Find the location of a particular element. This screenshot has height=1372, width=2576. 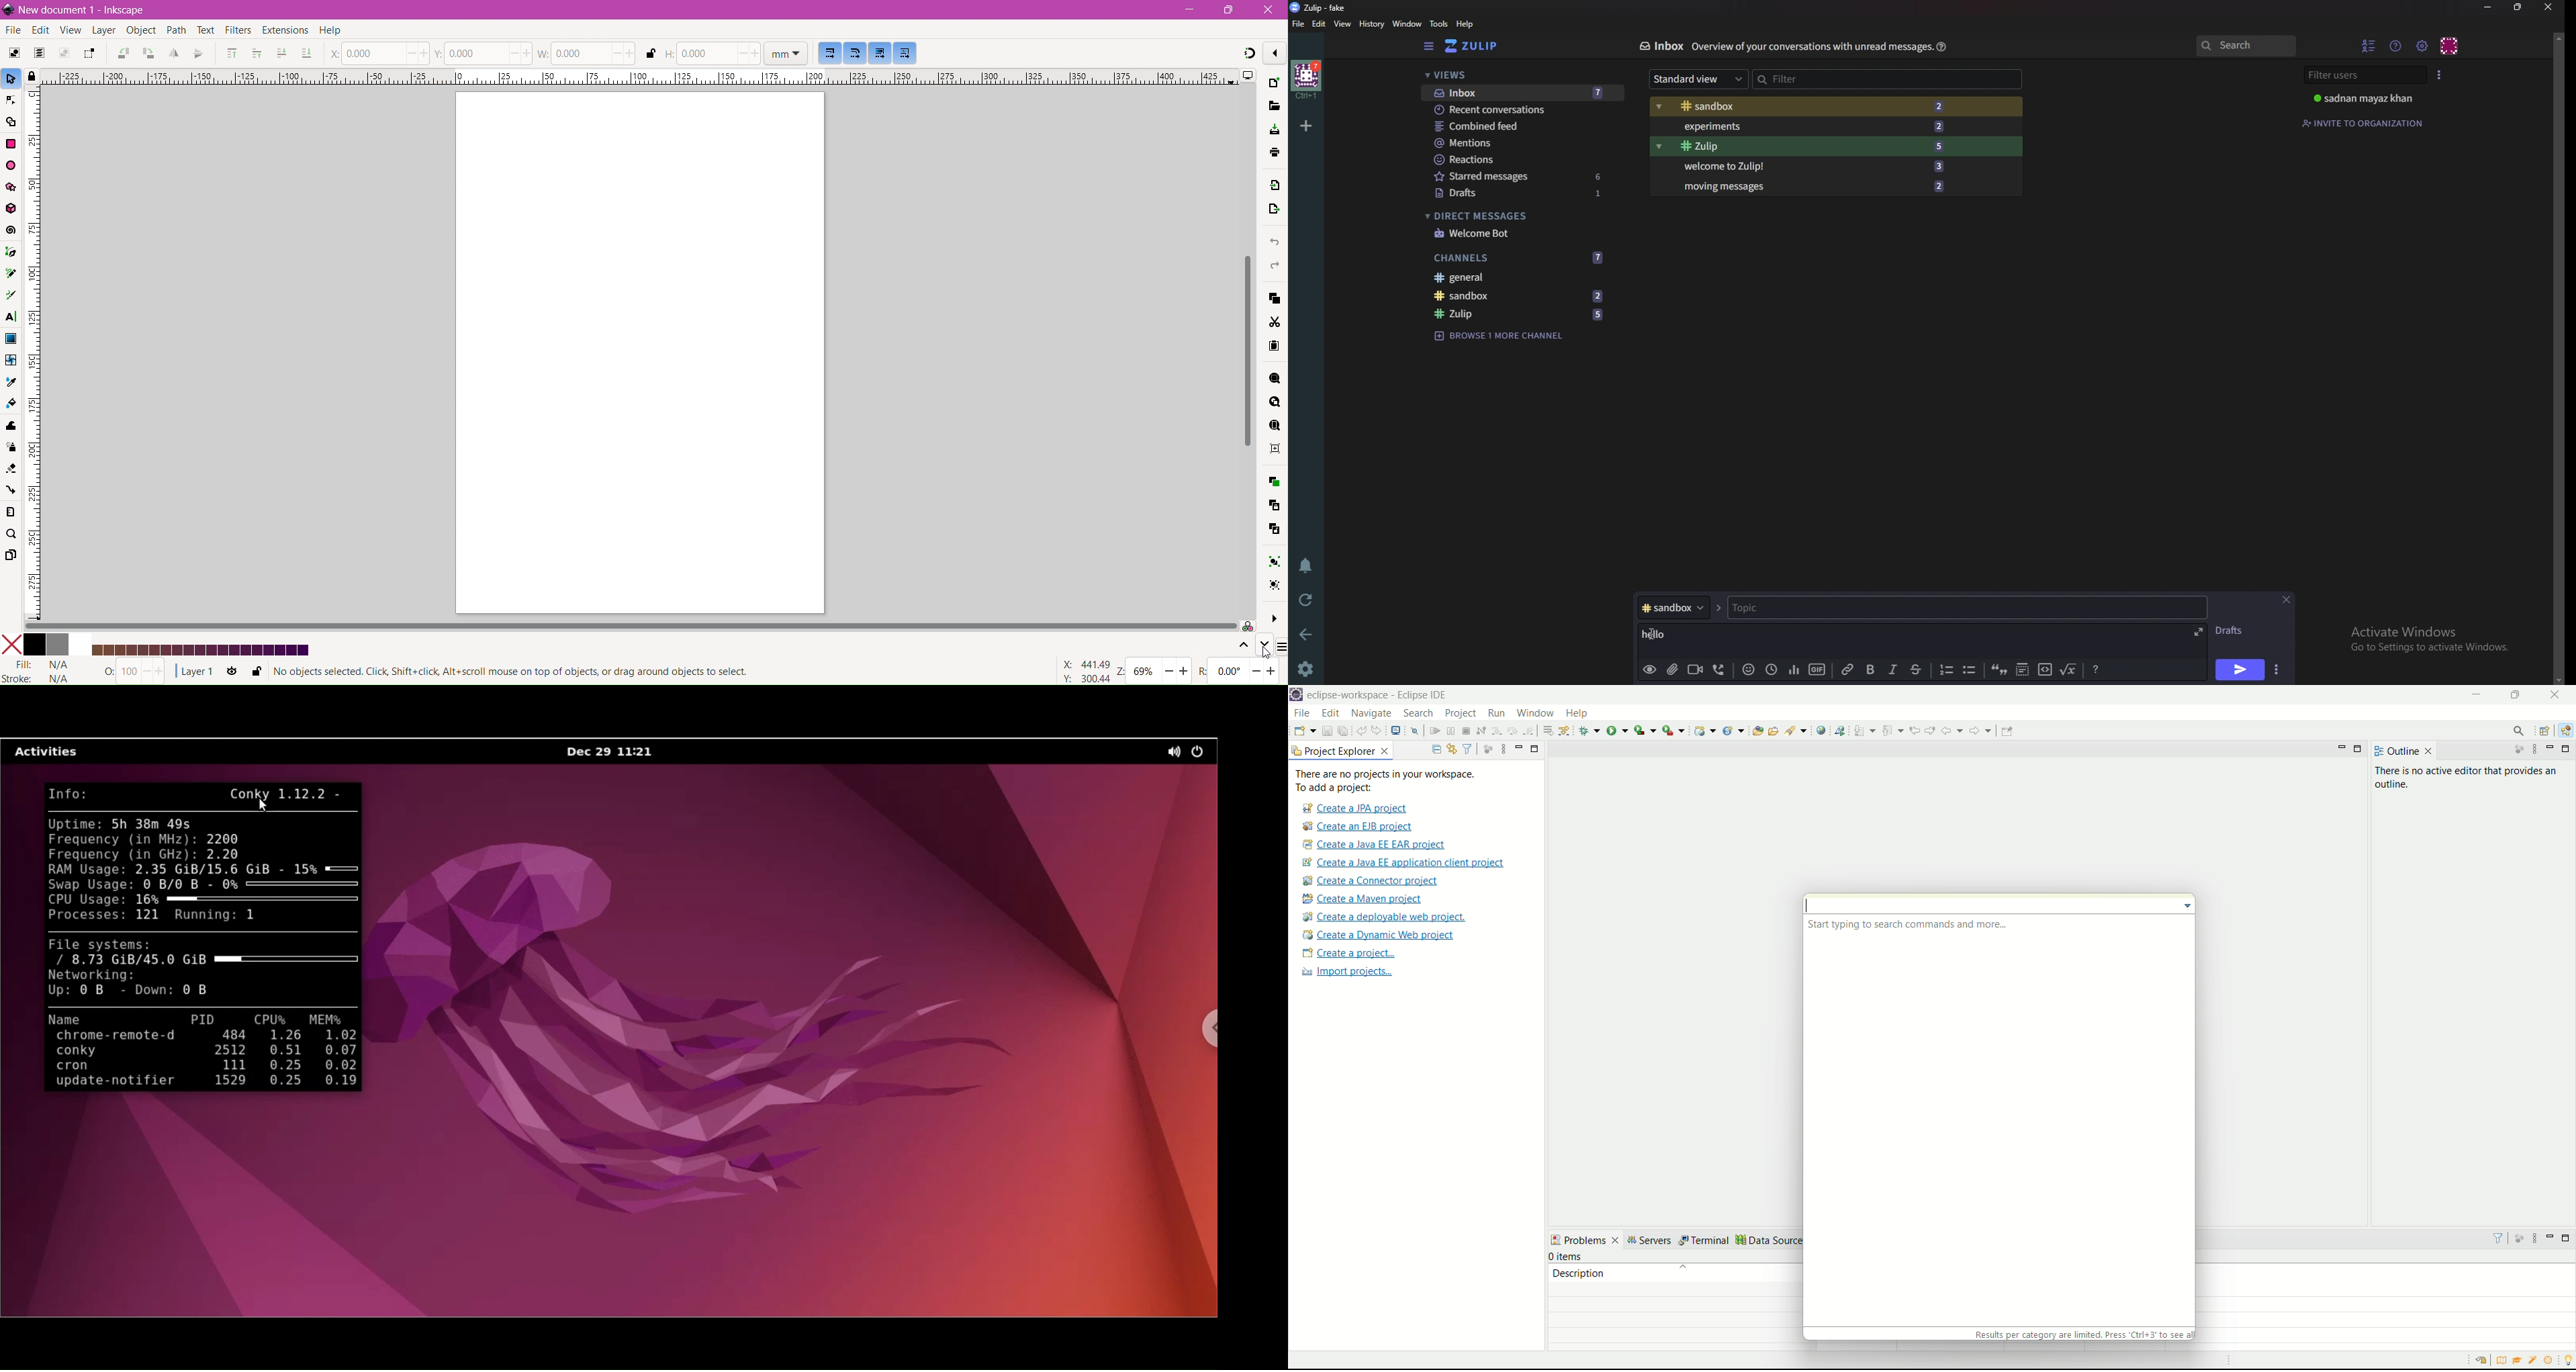

Emoji is located at coordinates (1750, 669).